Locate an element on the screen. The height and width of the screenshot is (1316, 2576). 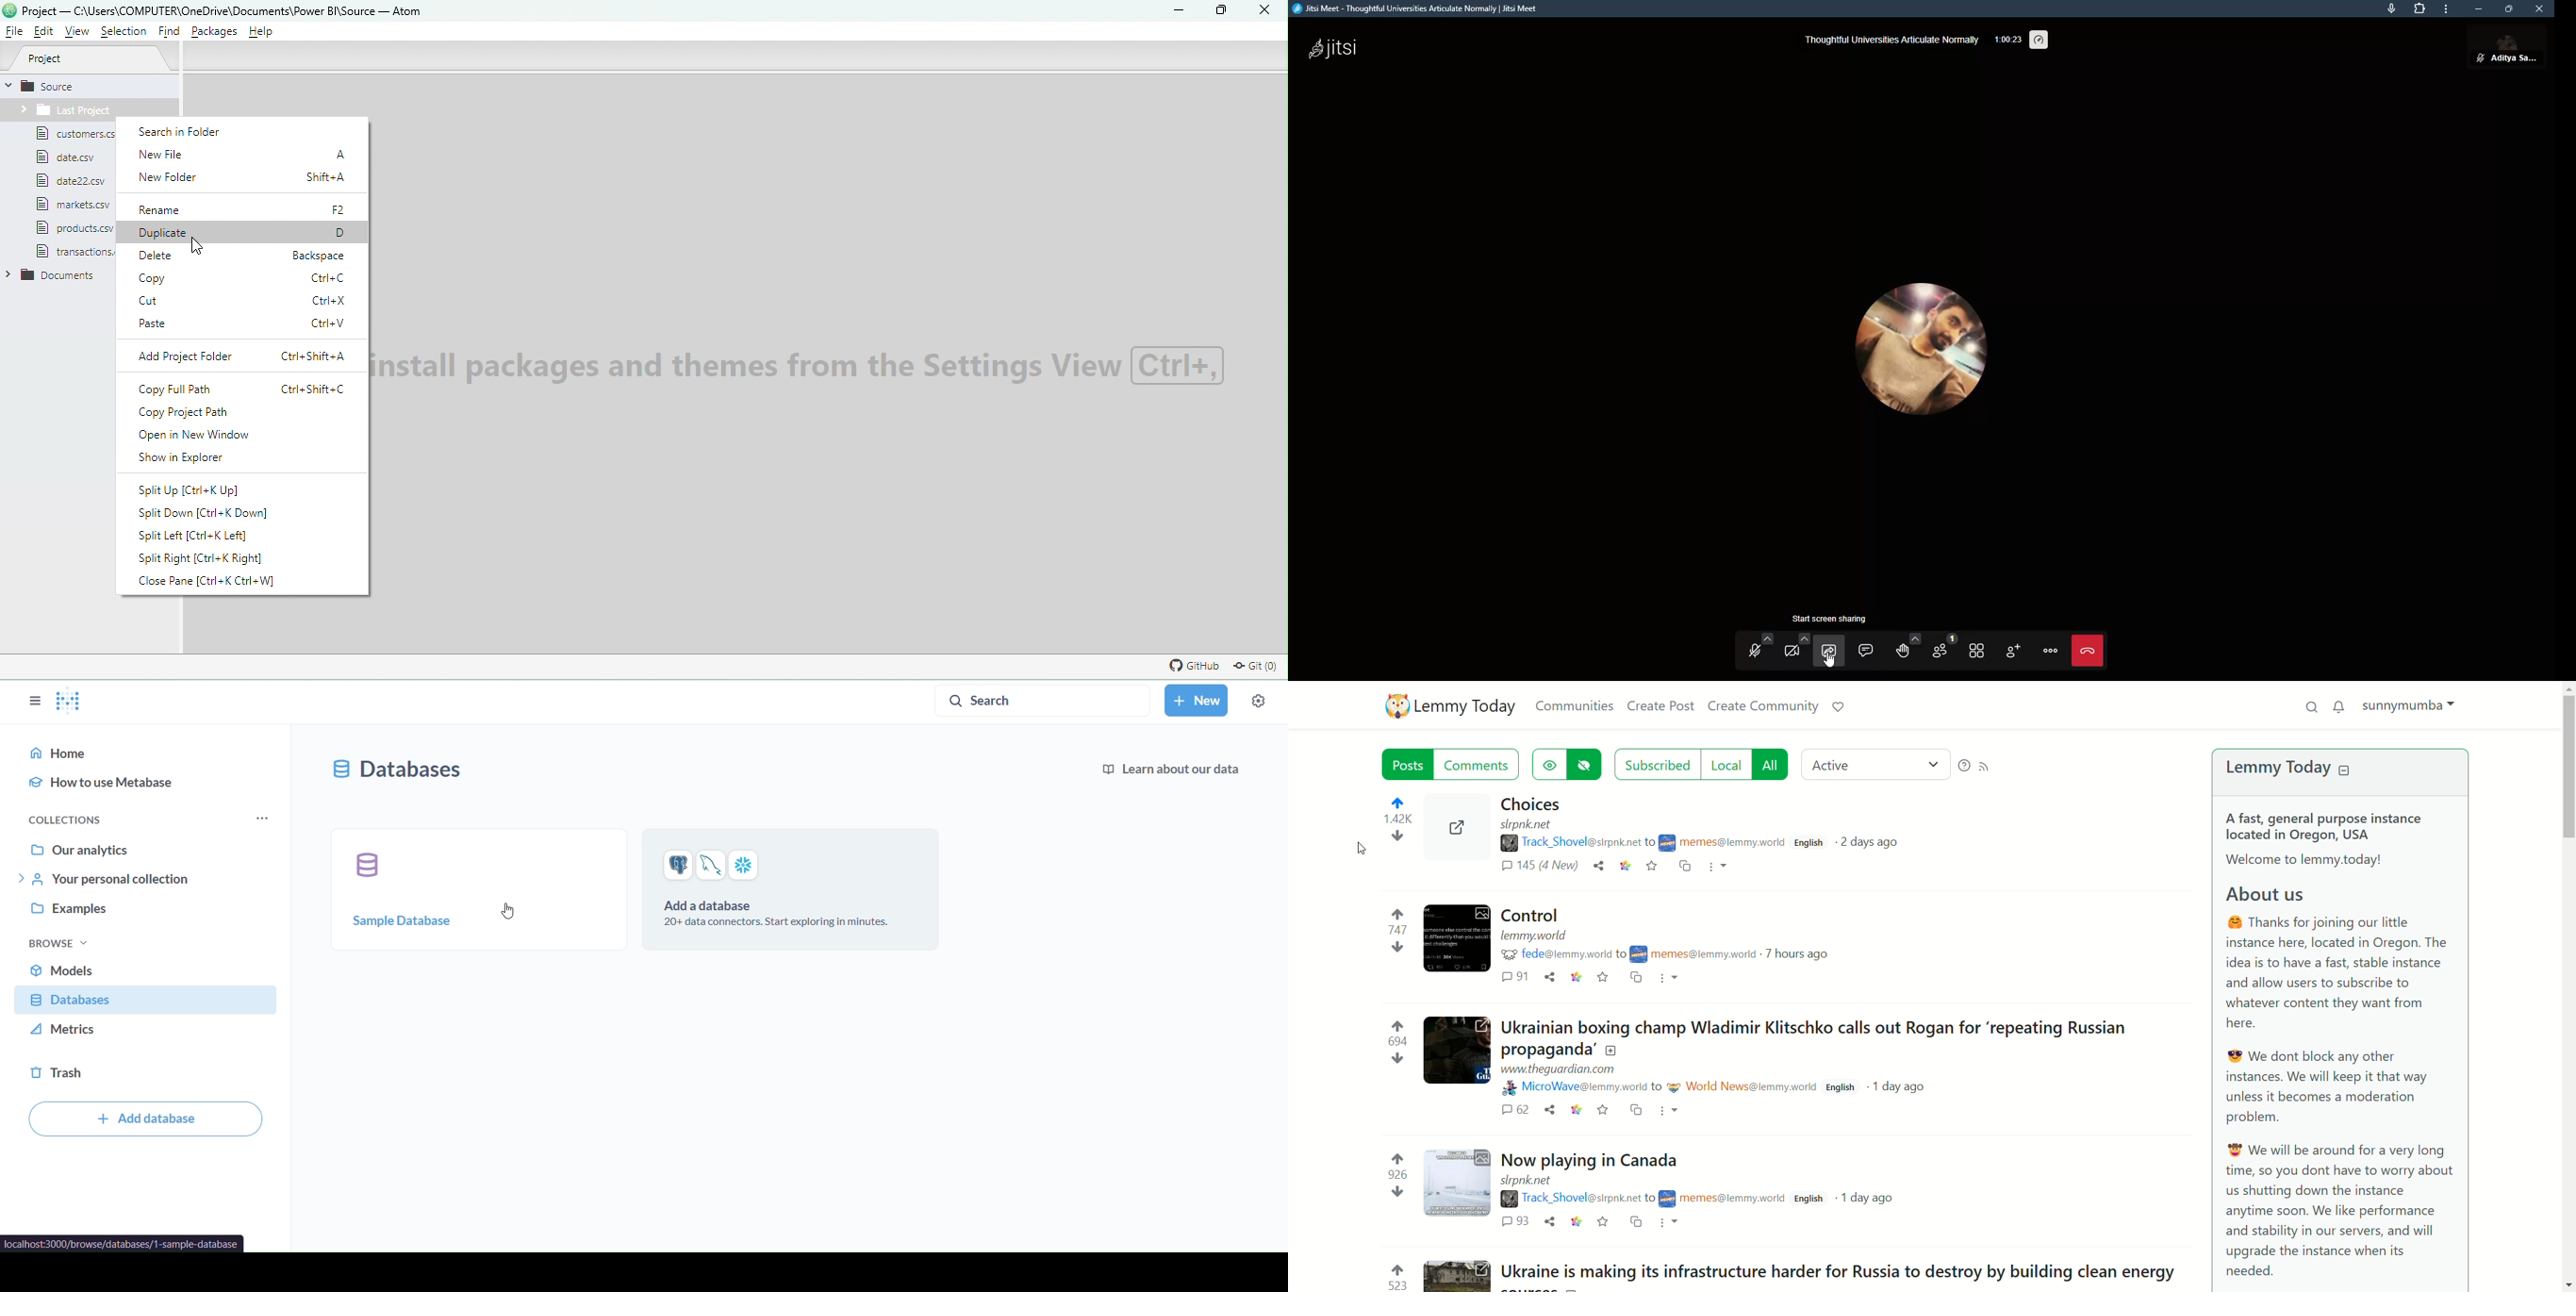
invite people is located at coordinates (2014, 652).